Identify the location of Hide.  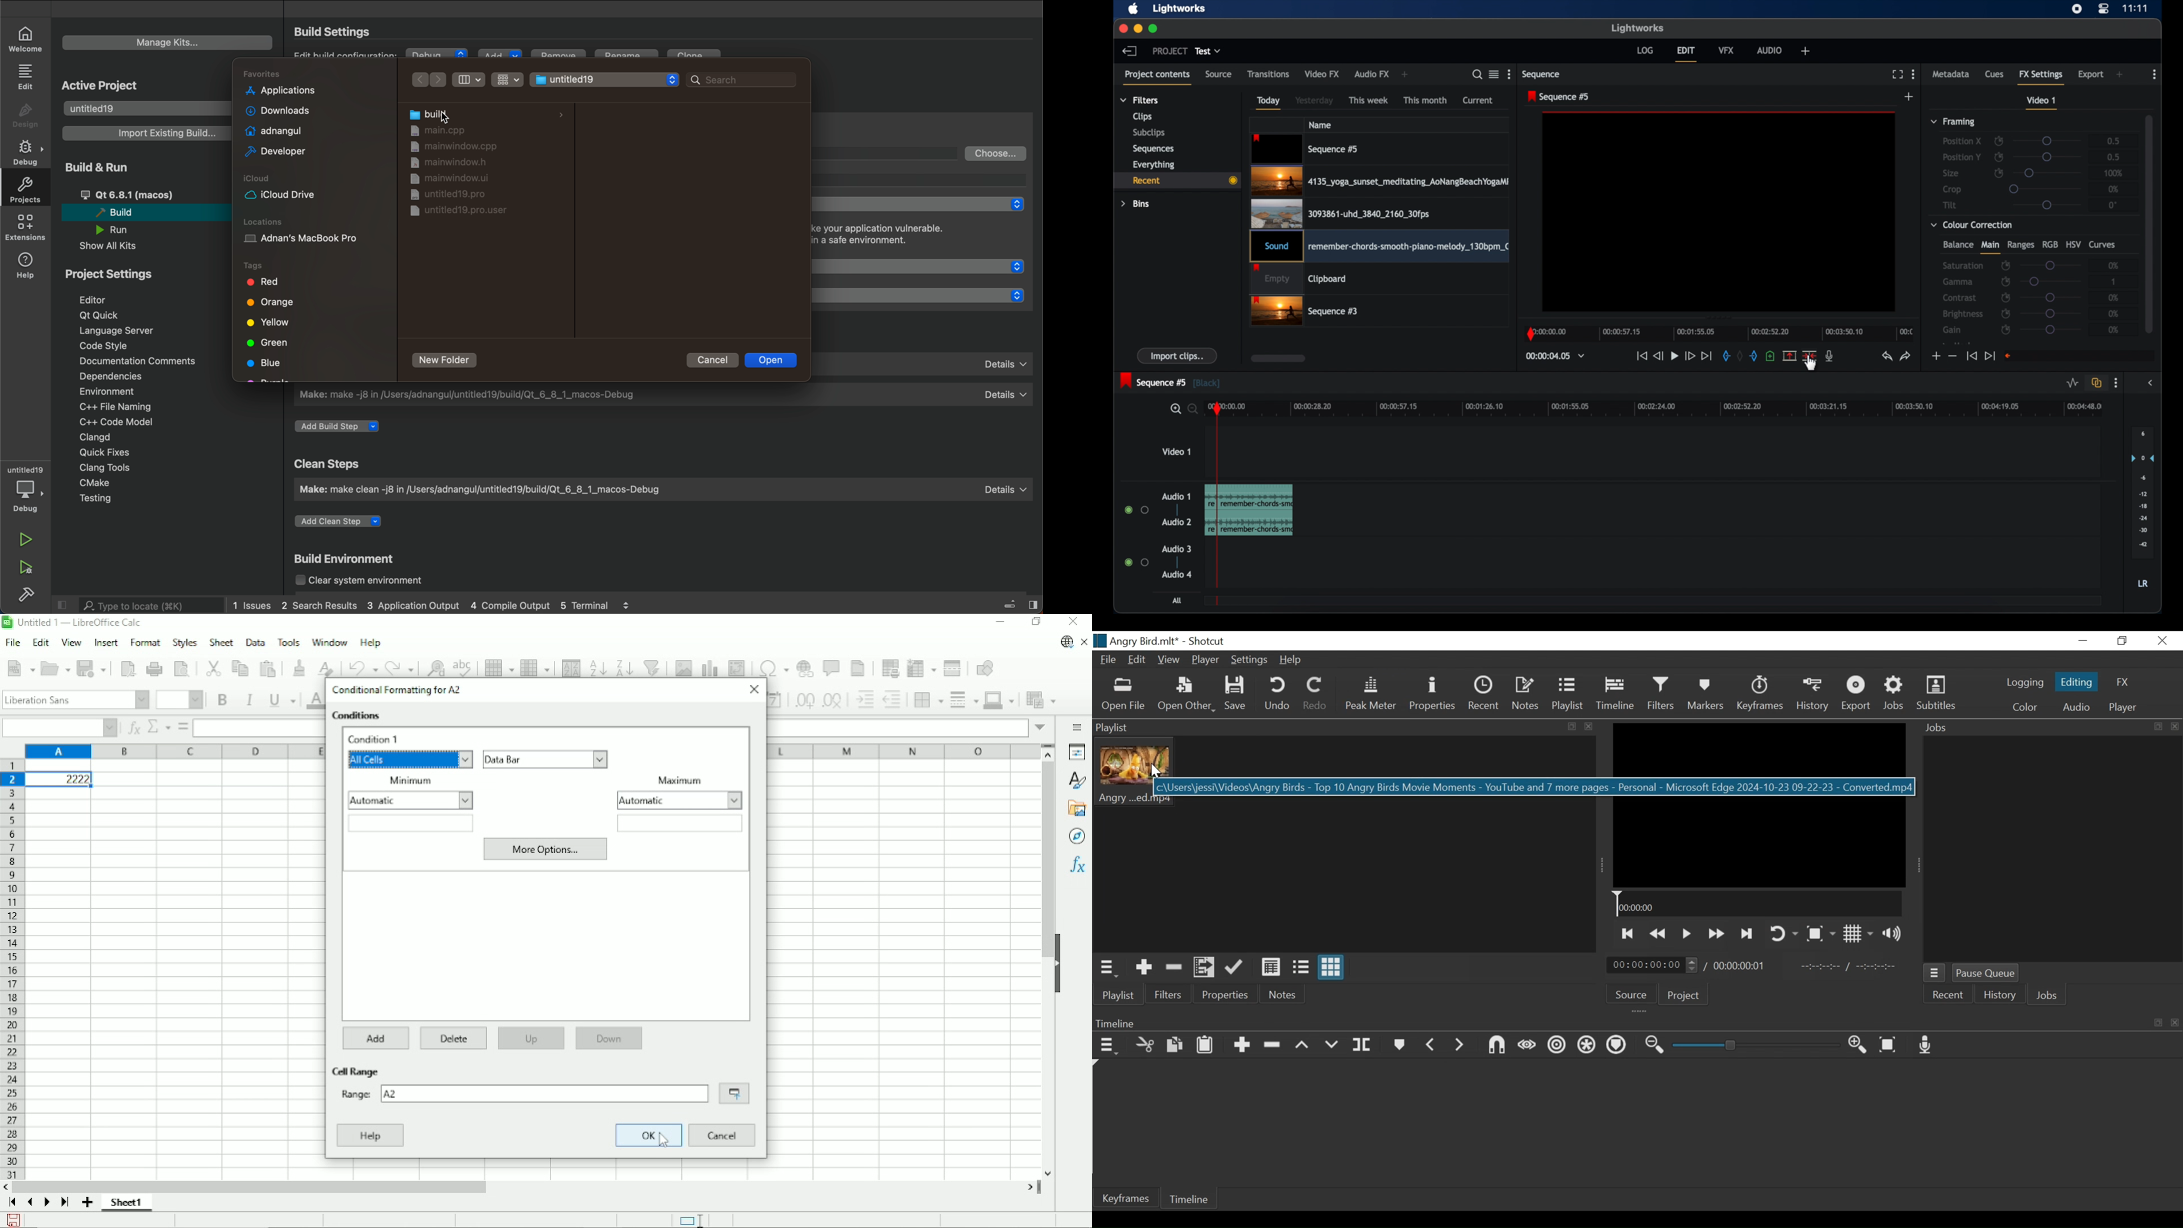
(1059, 964).